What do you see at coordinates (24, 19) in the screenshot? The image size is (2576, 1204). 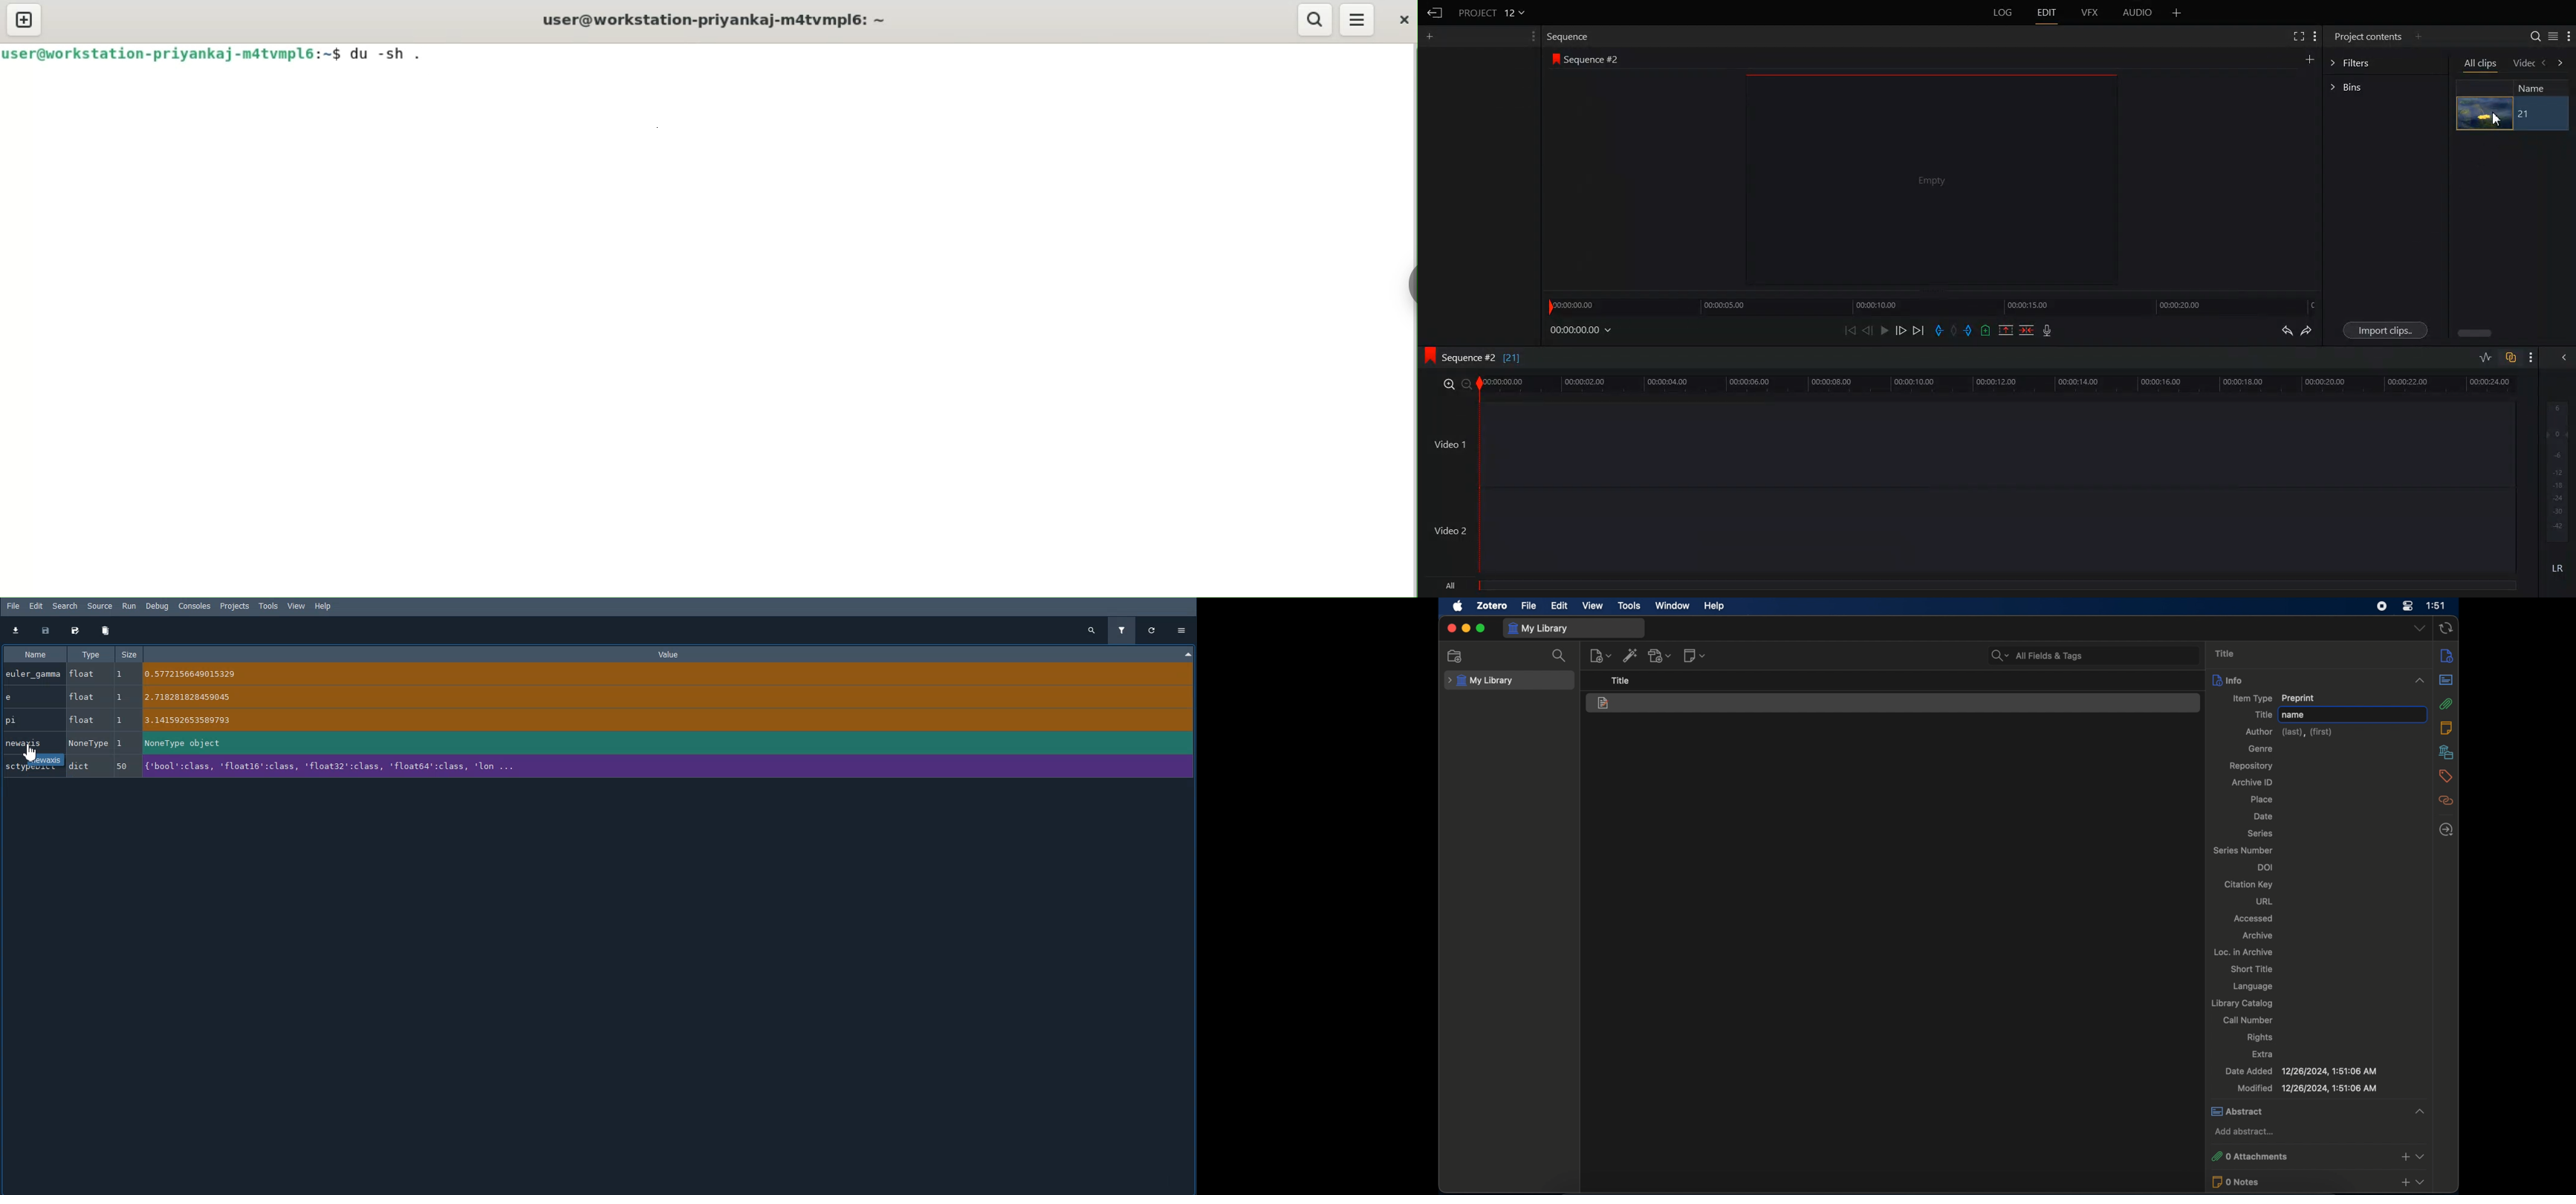 I see `new tab` at bounding box center [24, 19].